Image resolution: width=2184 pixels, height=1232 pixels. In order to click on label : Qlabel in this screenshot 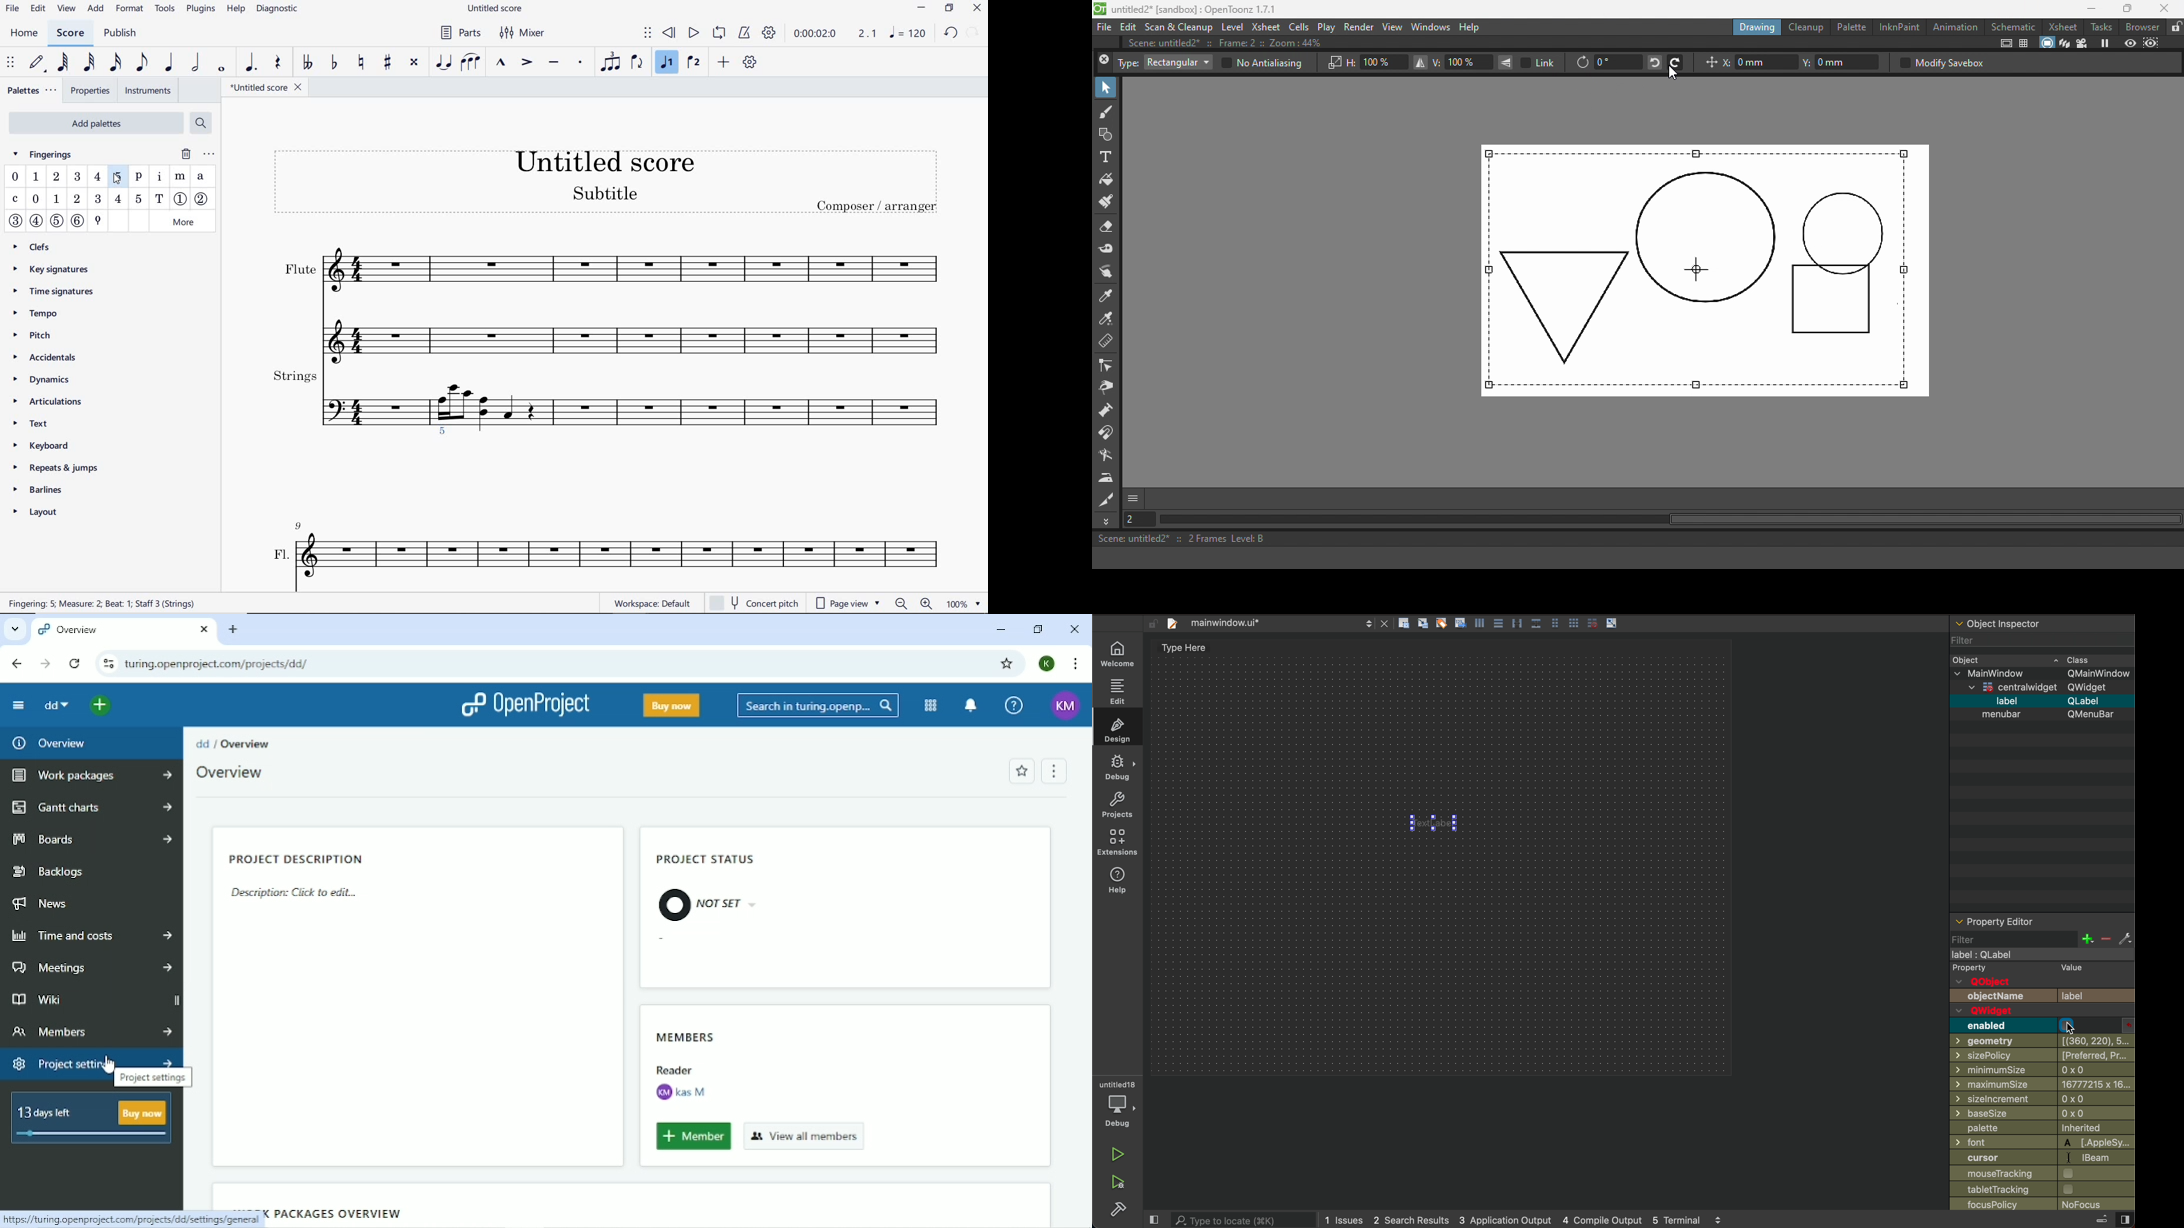, I will do `click(1983, 955)`.